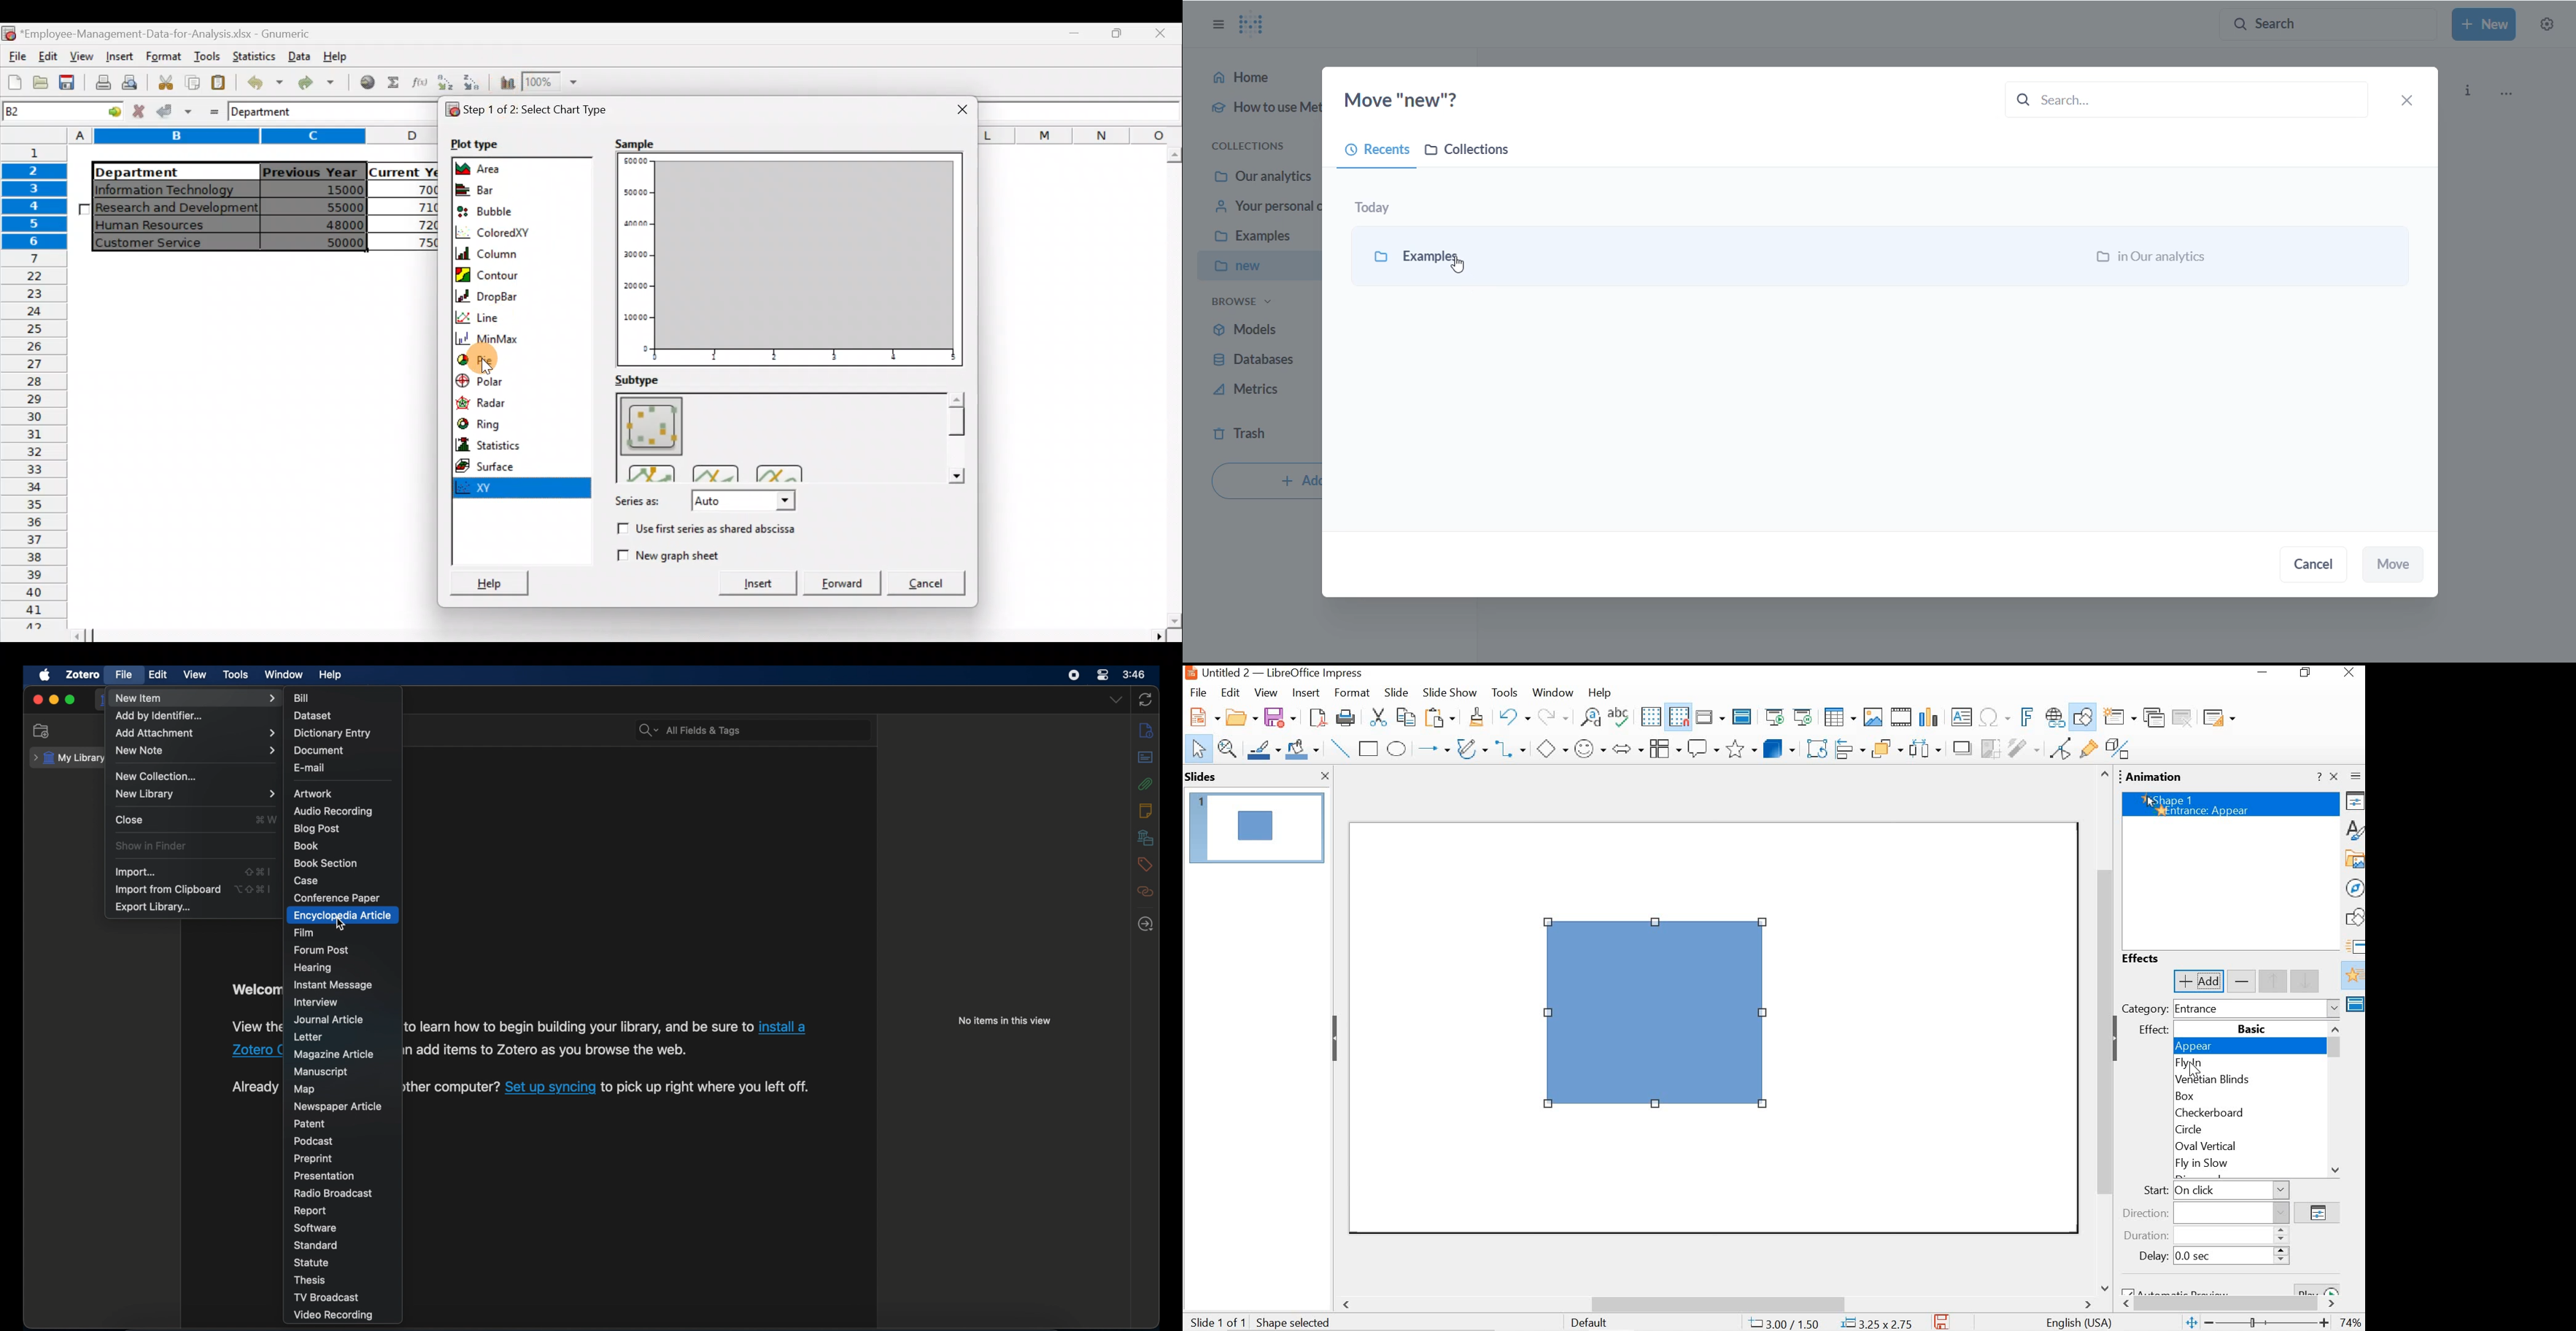 This screenshot has width=2576, height=1344. Describe the element at coordinates (1145, 757) in the screenshot. I see `abstract` at that location.